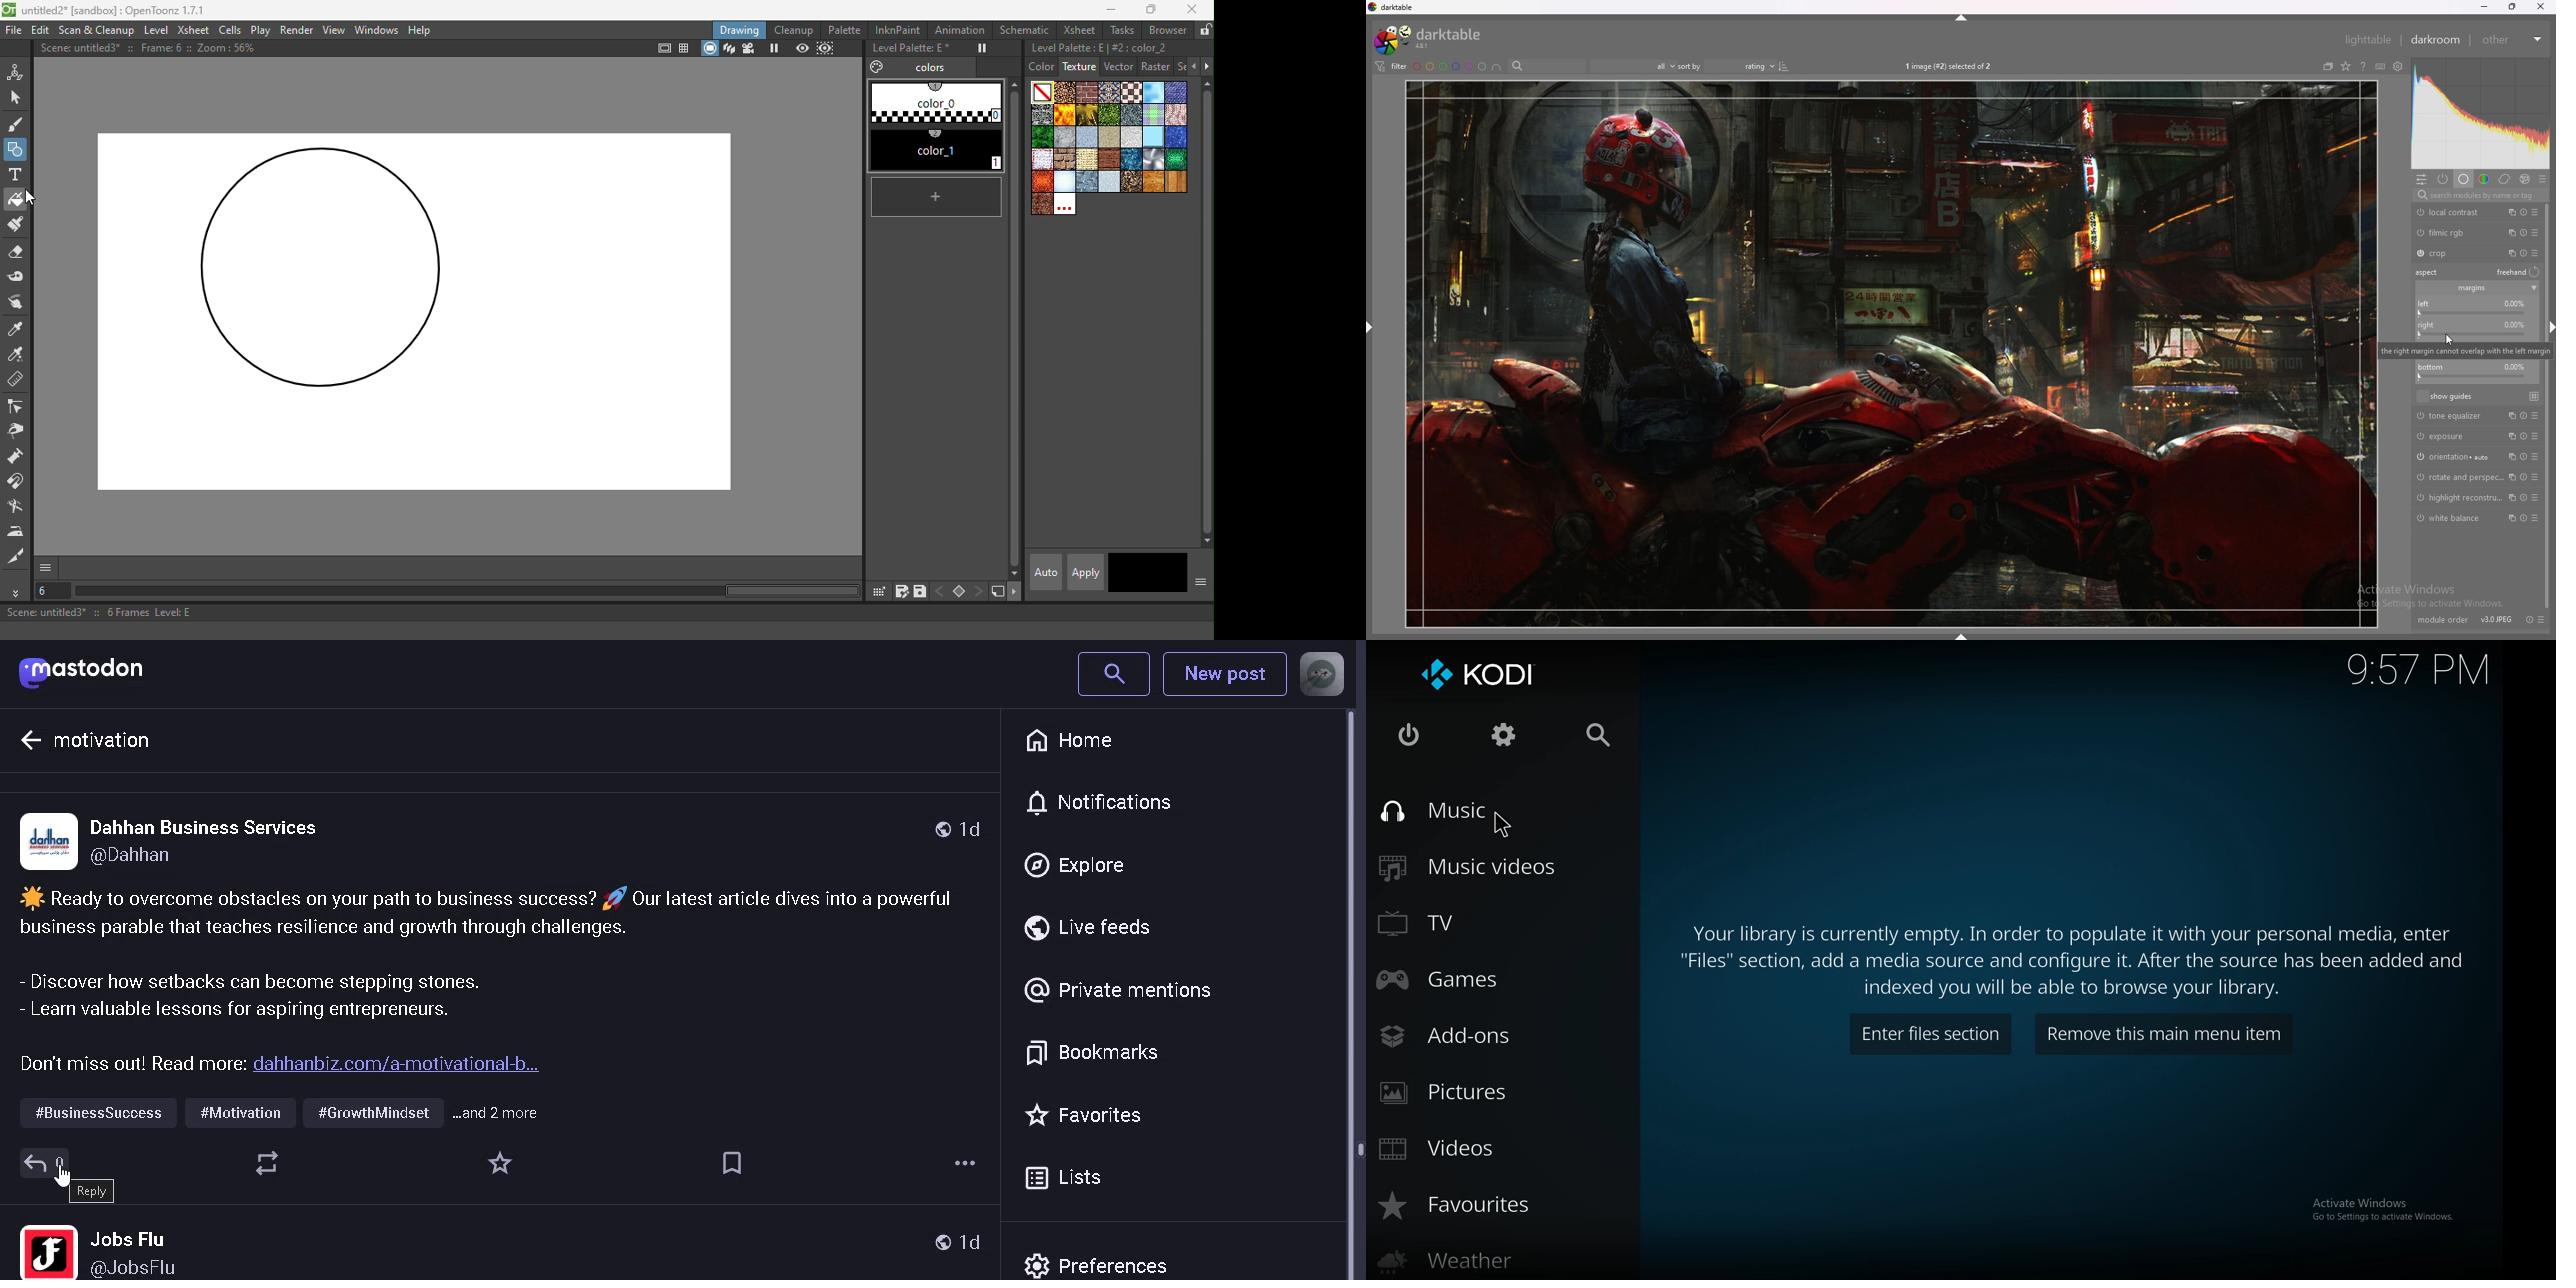 This screenshot has height=1288, width=2576. Describe the element at coordinates (1165, 572) in the screenshot. I see `return to previous style` at that location.